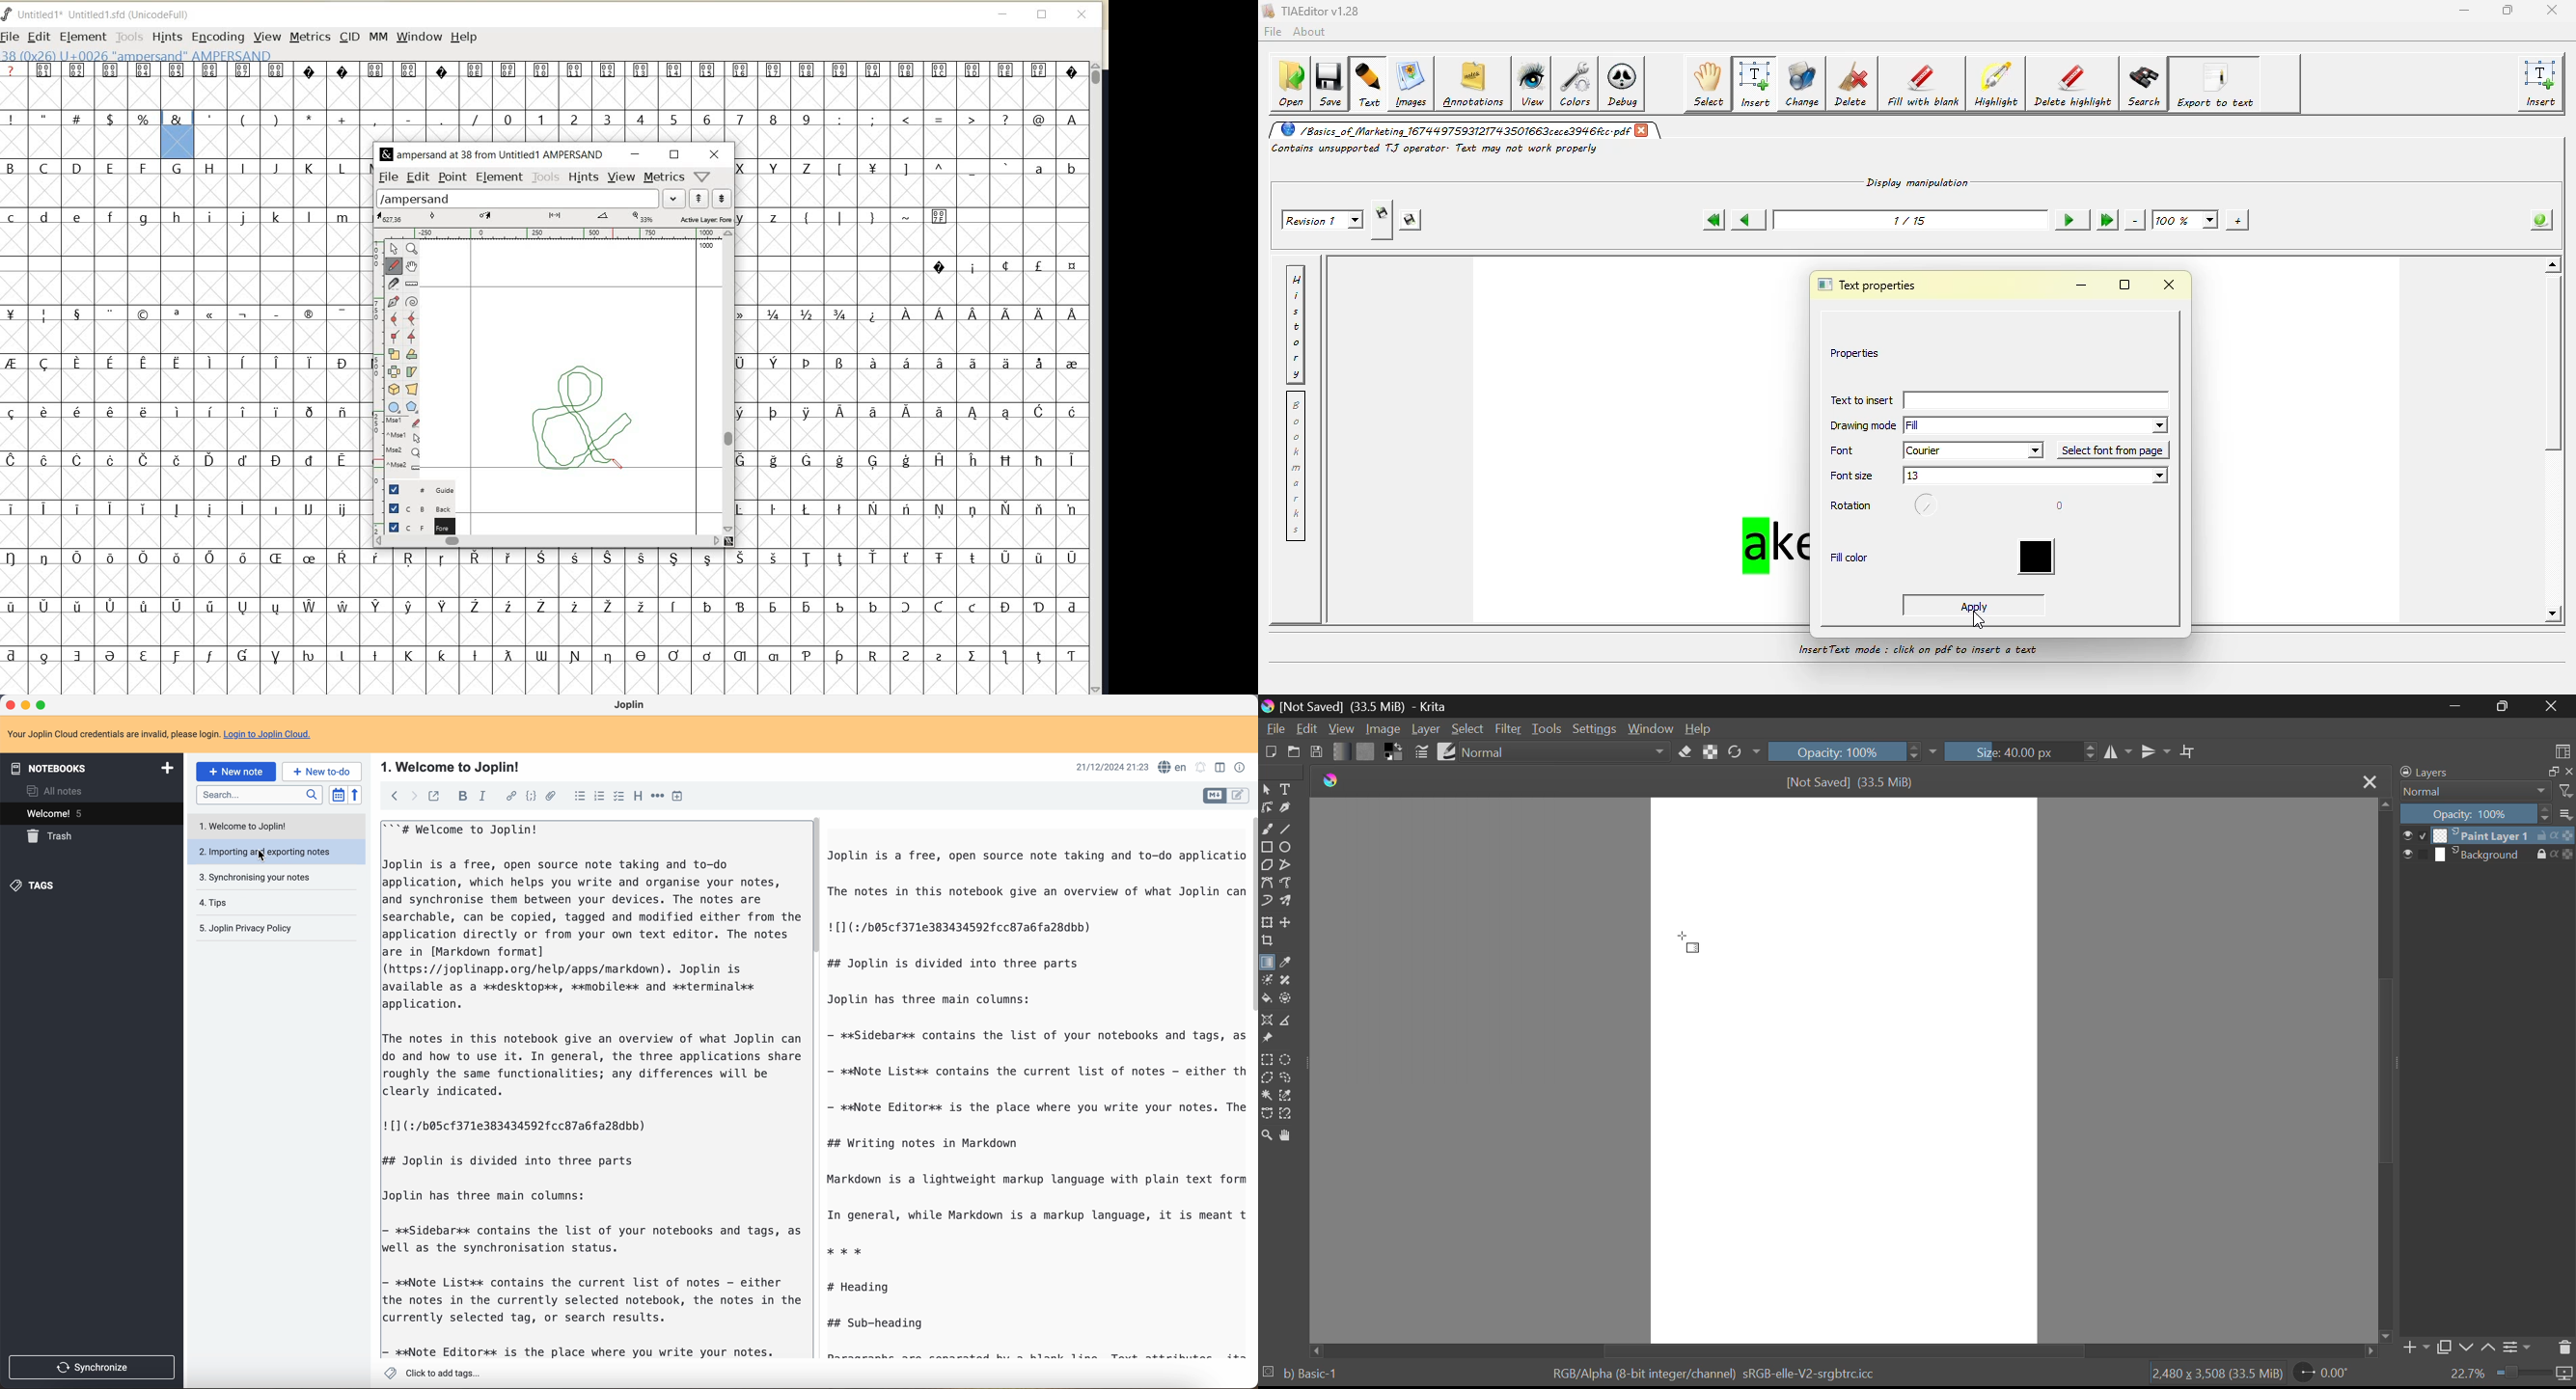 This screenshot has height=1400, width=2576. What do you see at coordinates (676, 155) in the screenshot?
I see `RESTORE` at bounding box center [676, 155].